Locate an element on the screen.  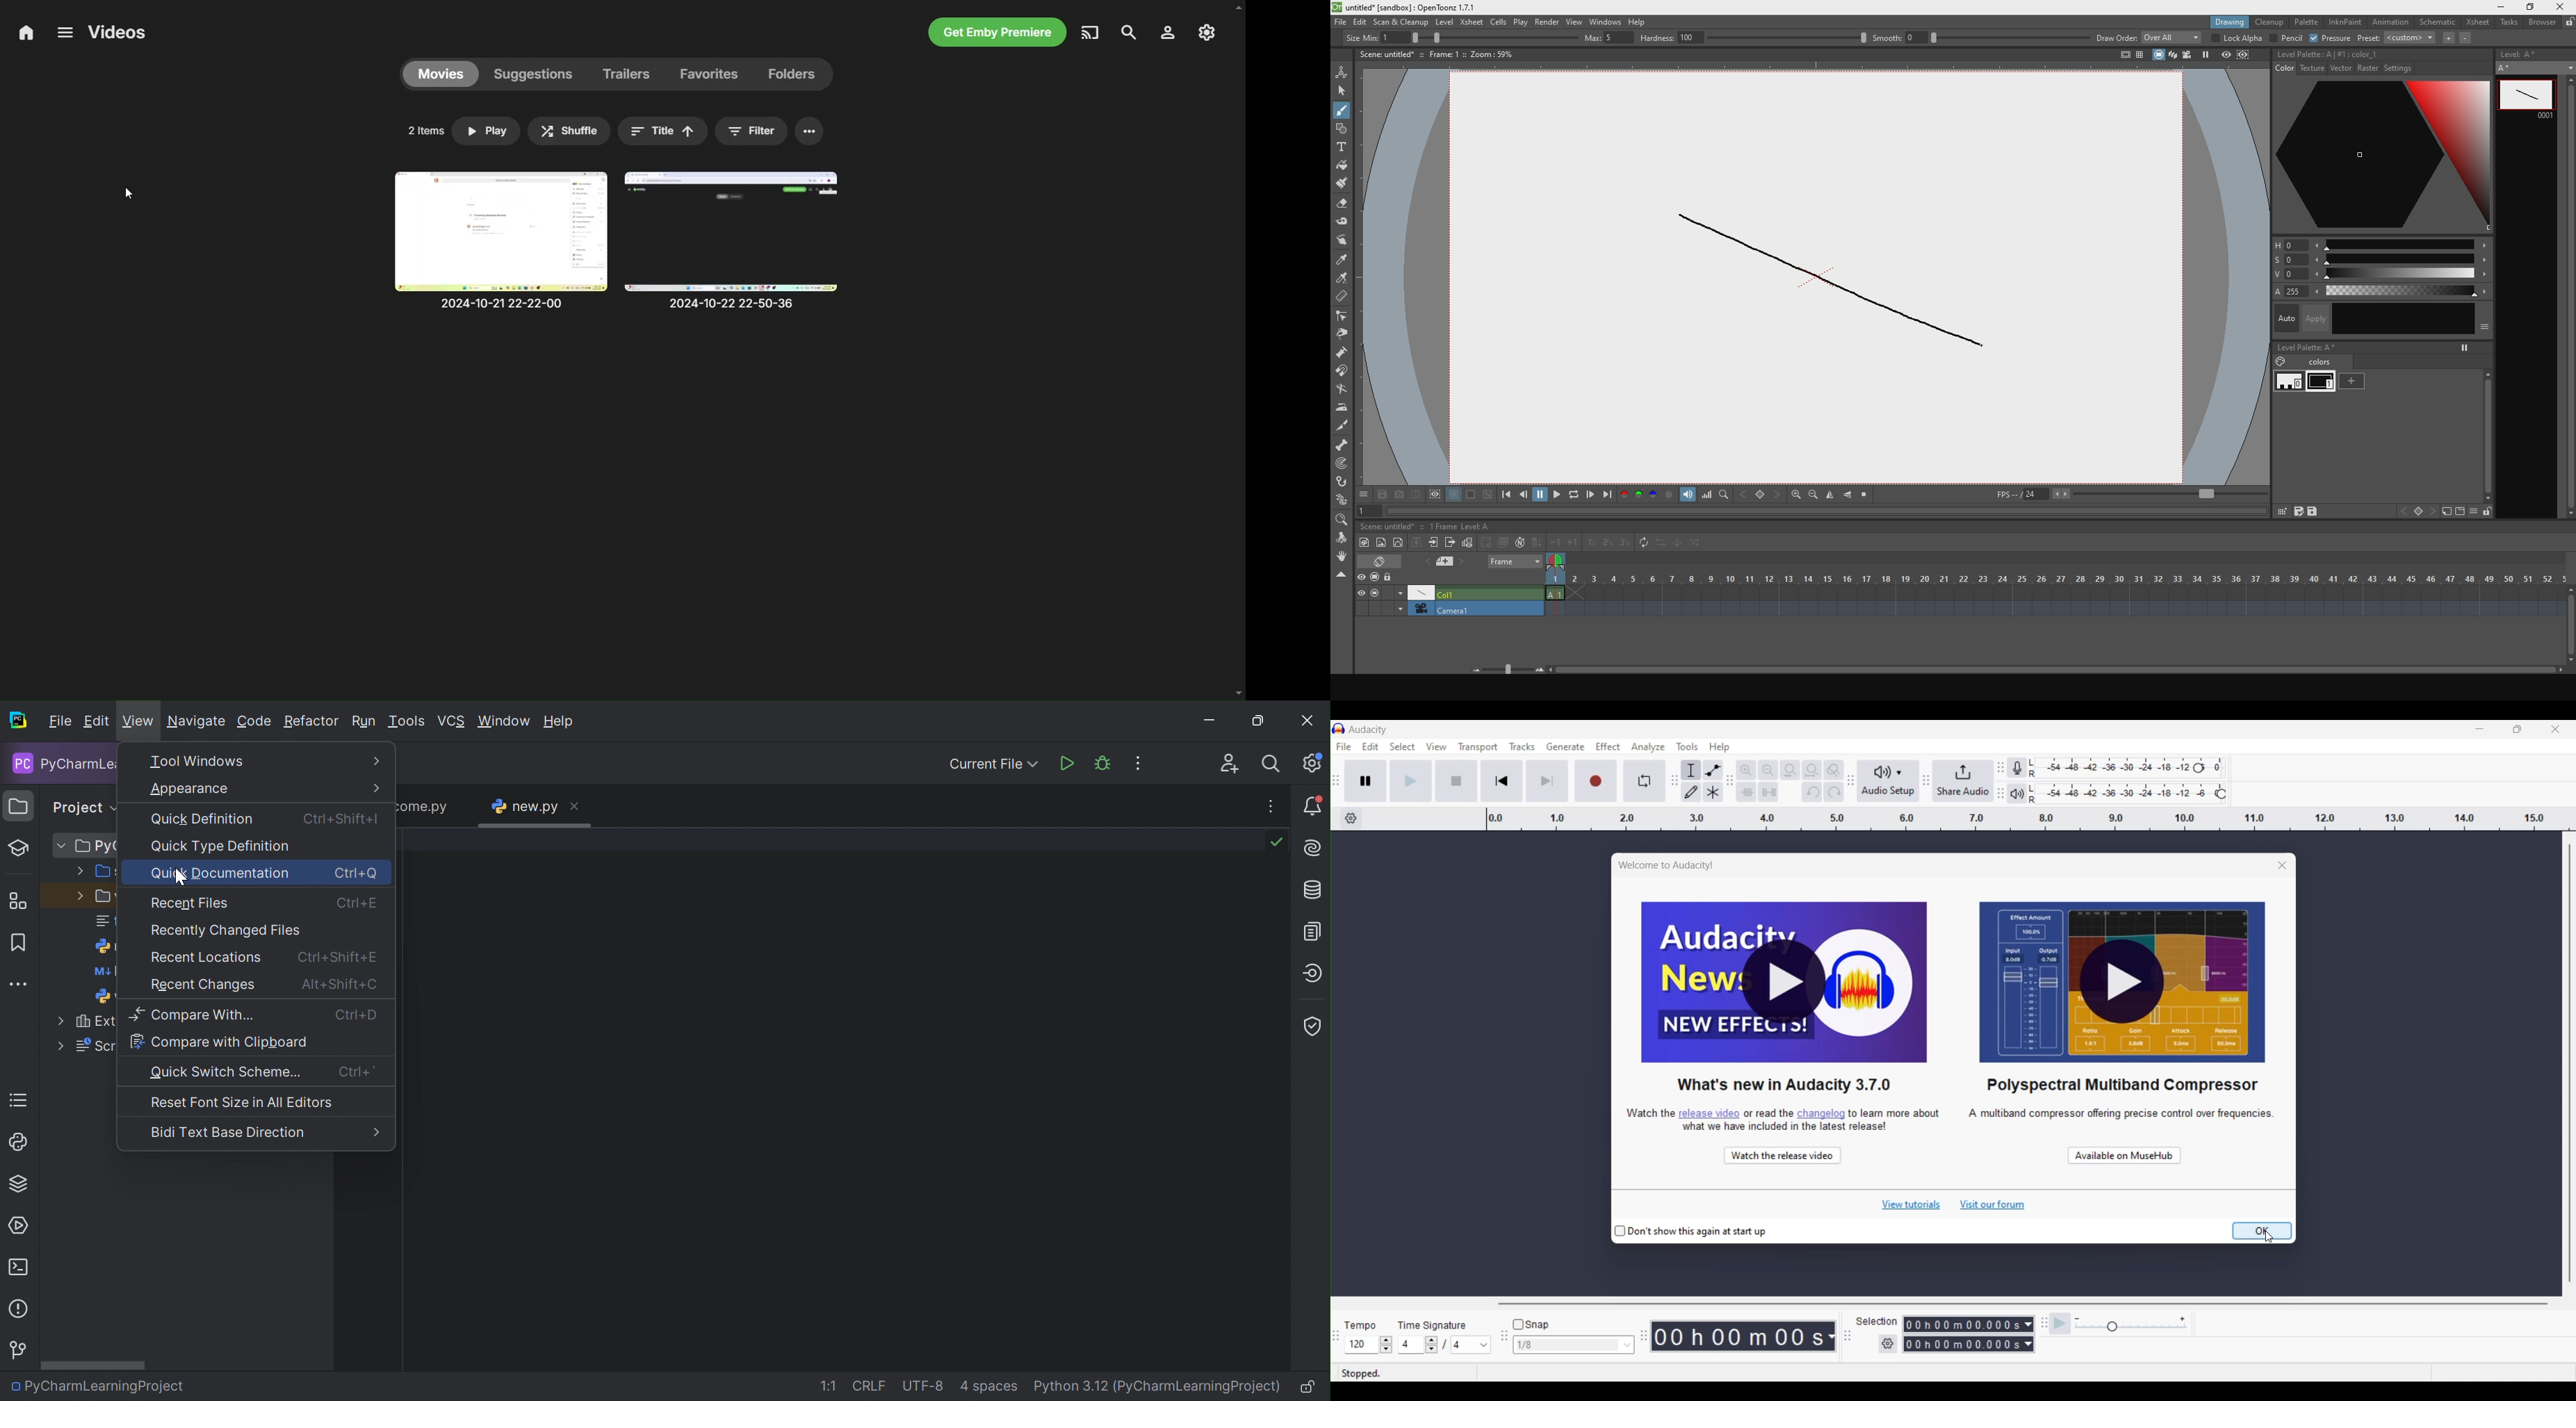
preview is located at coordinates (2224, 56).